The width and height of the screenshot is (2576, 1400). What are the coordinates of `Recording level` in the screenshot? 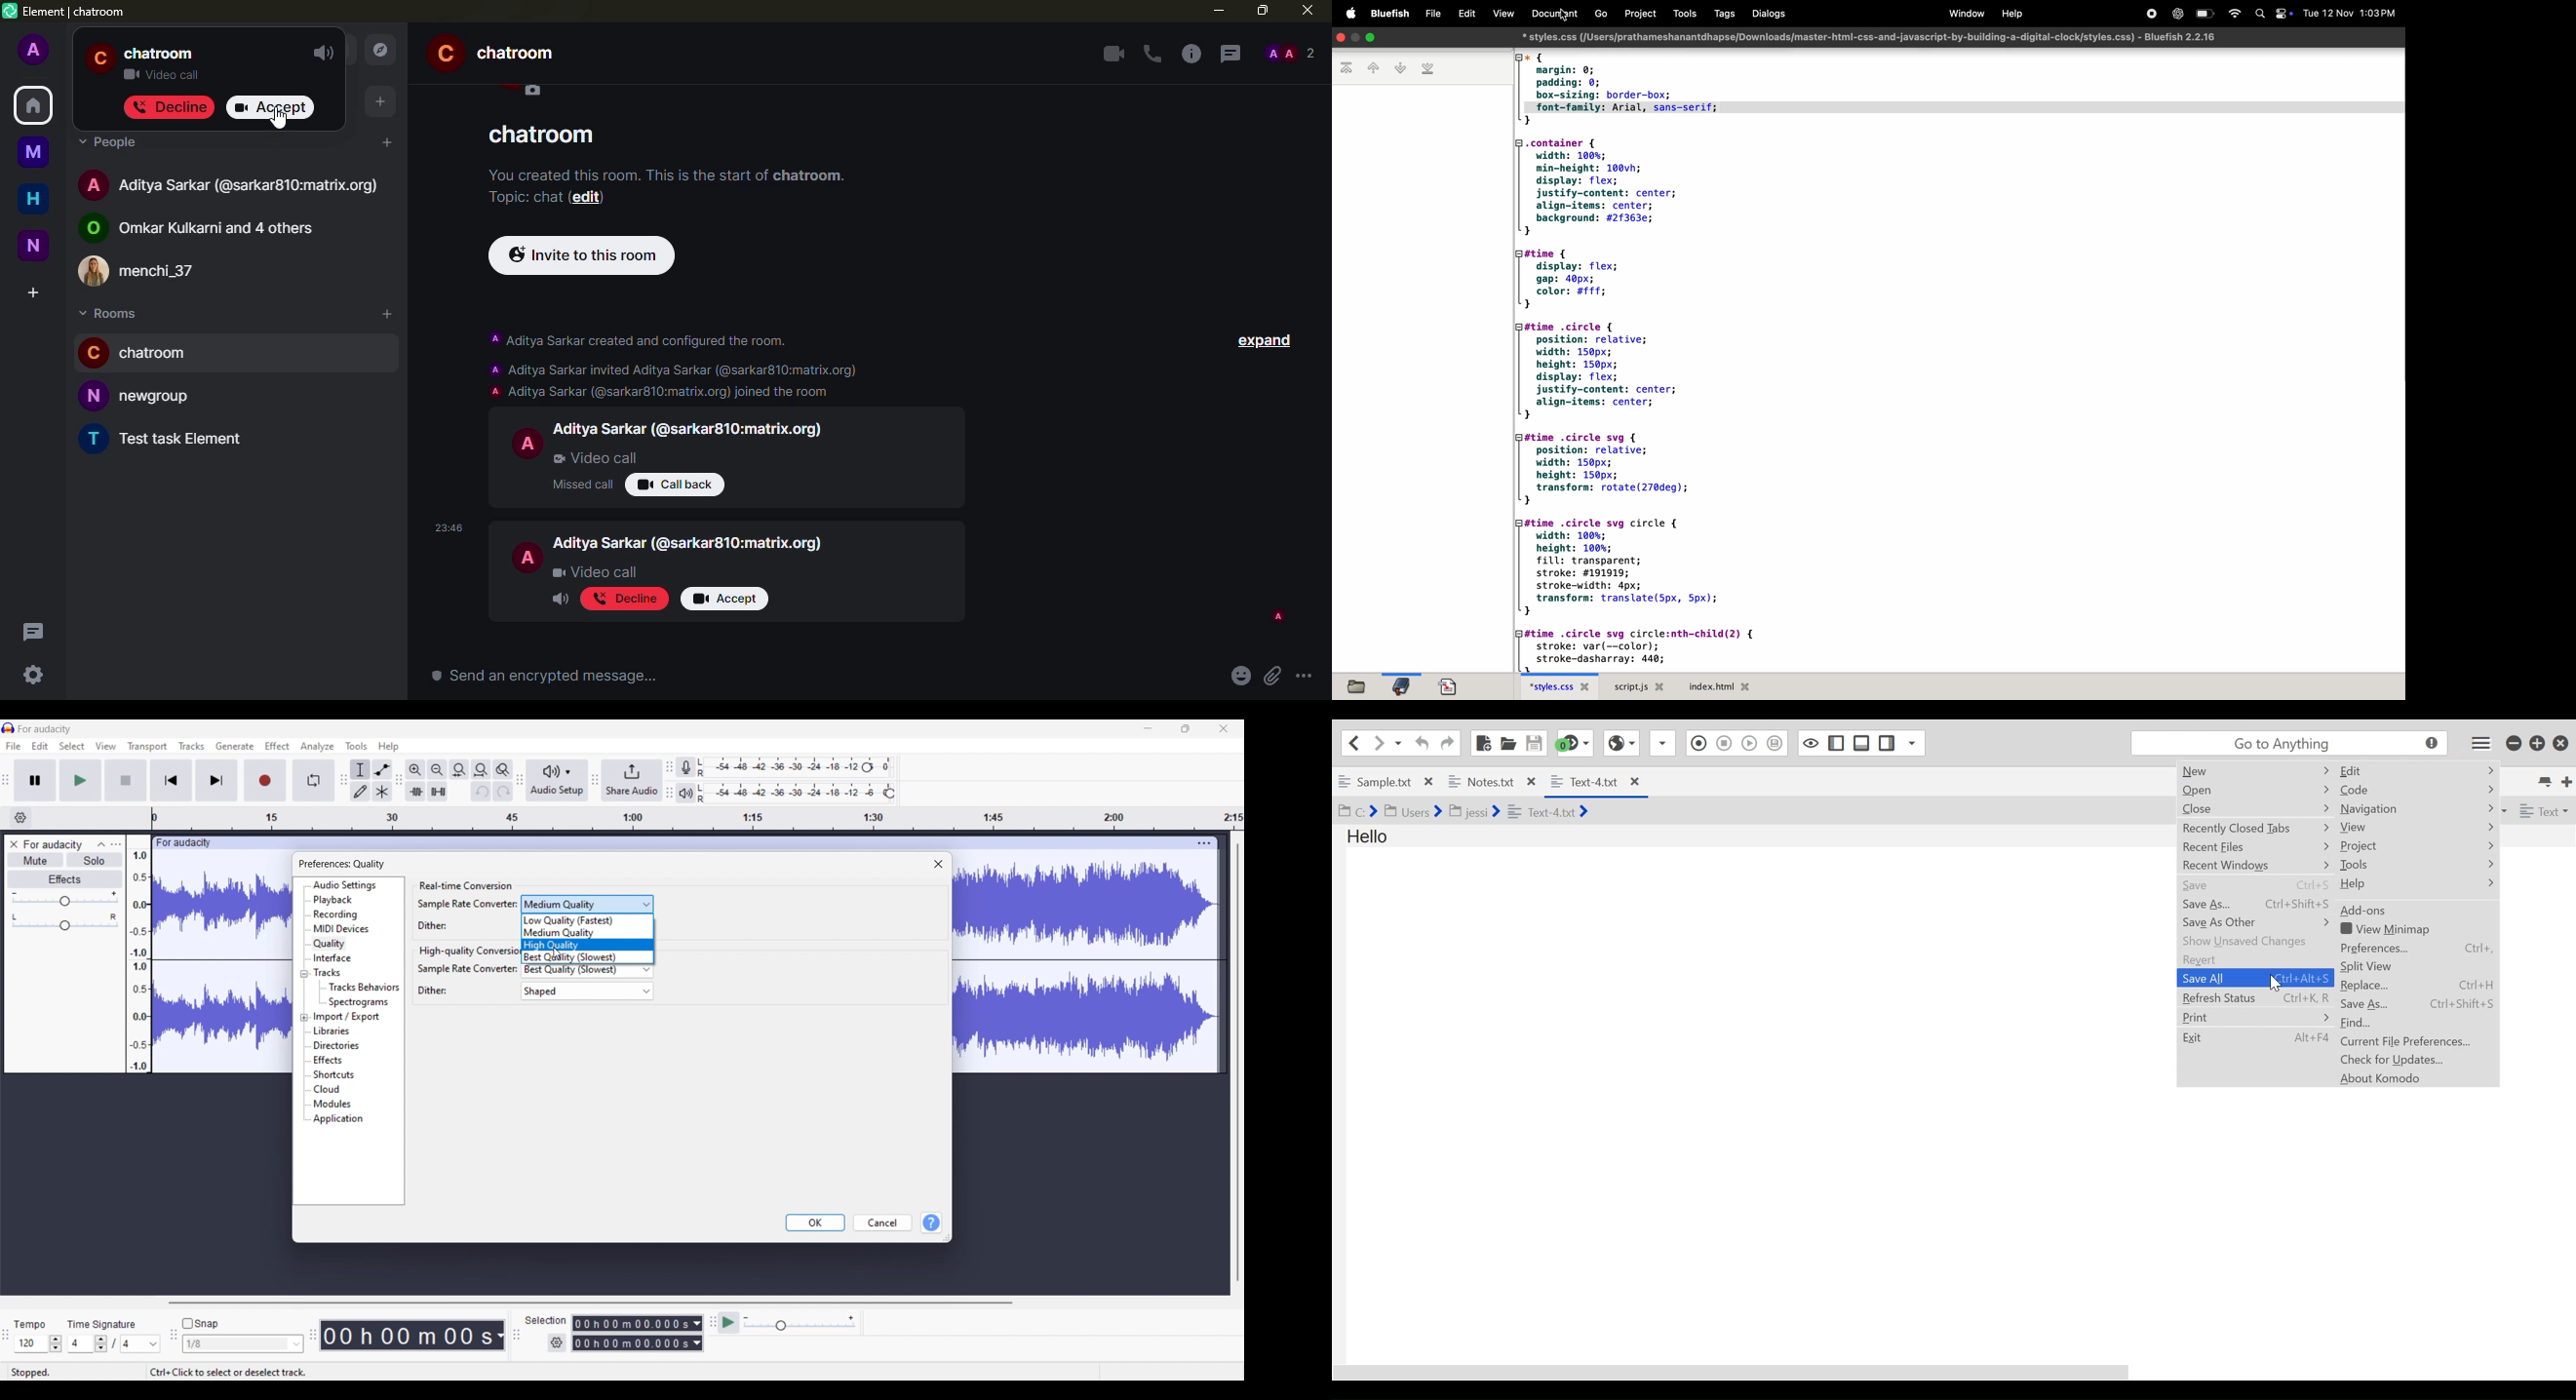 It's located at (777, 767).